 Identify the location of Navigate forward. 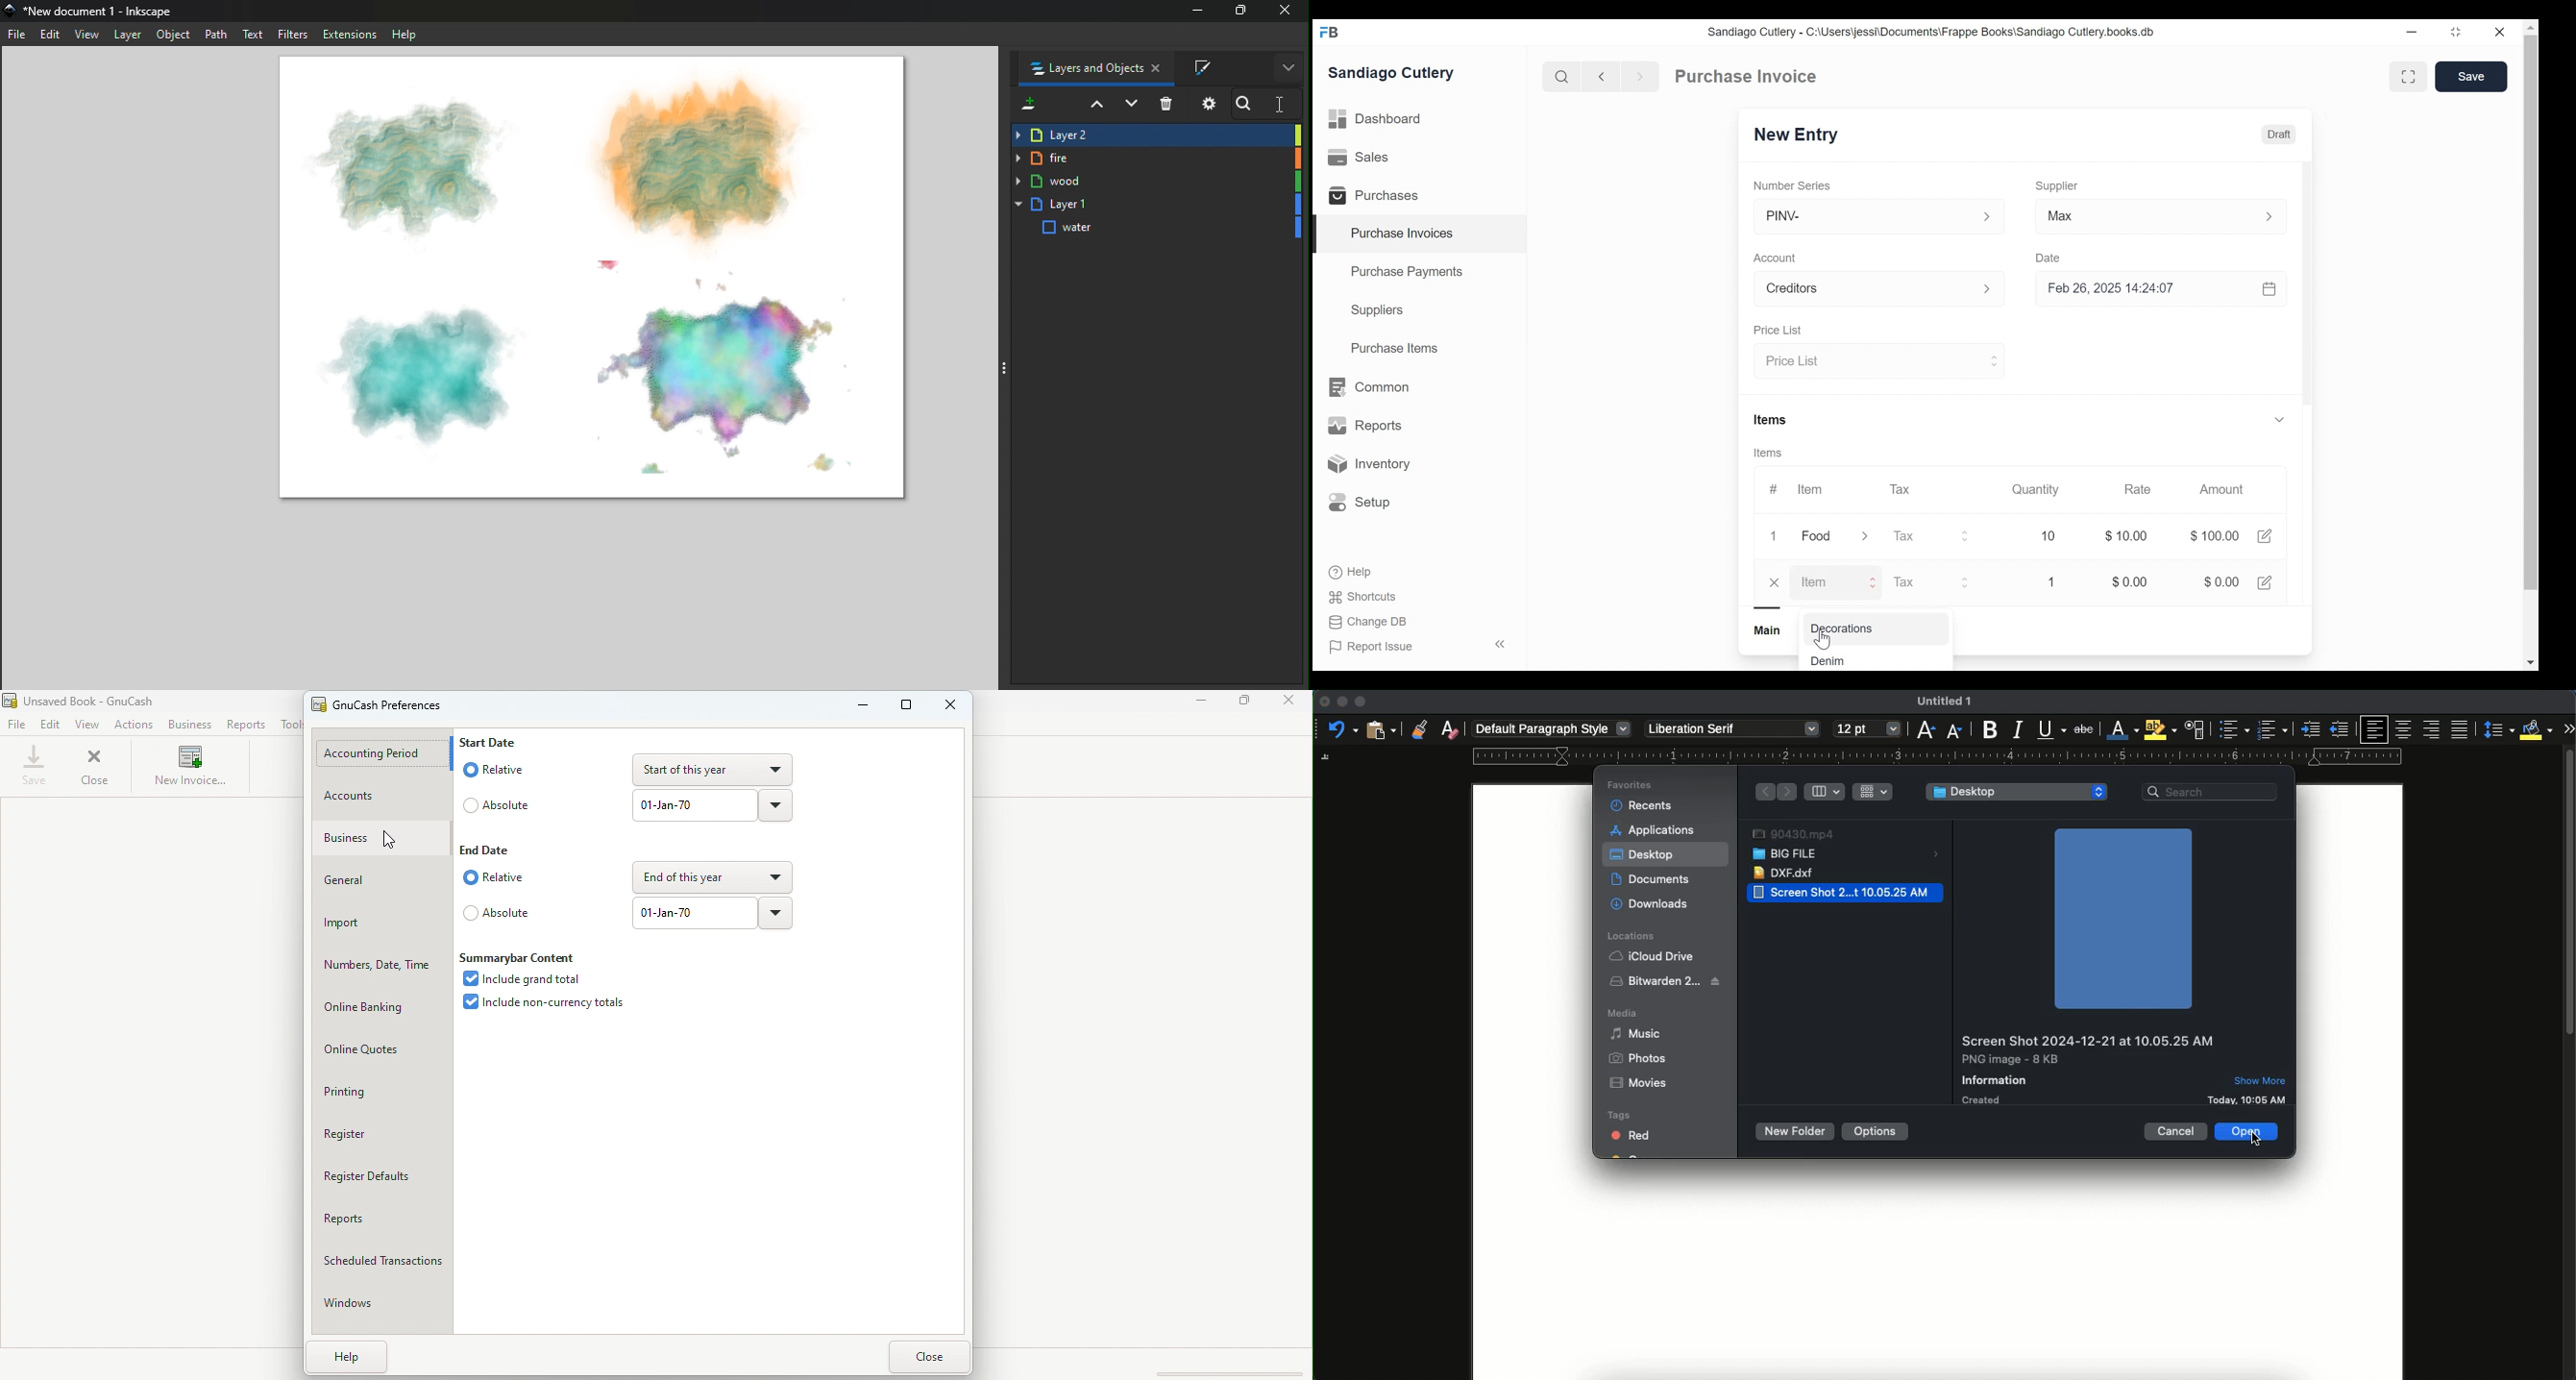
(1640, 75).